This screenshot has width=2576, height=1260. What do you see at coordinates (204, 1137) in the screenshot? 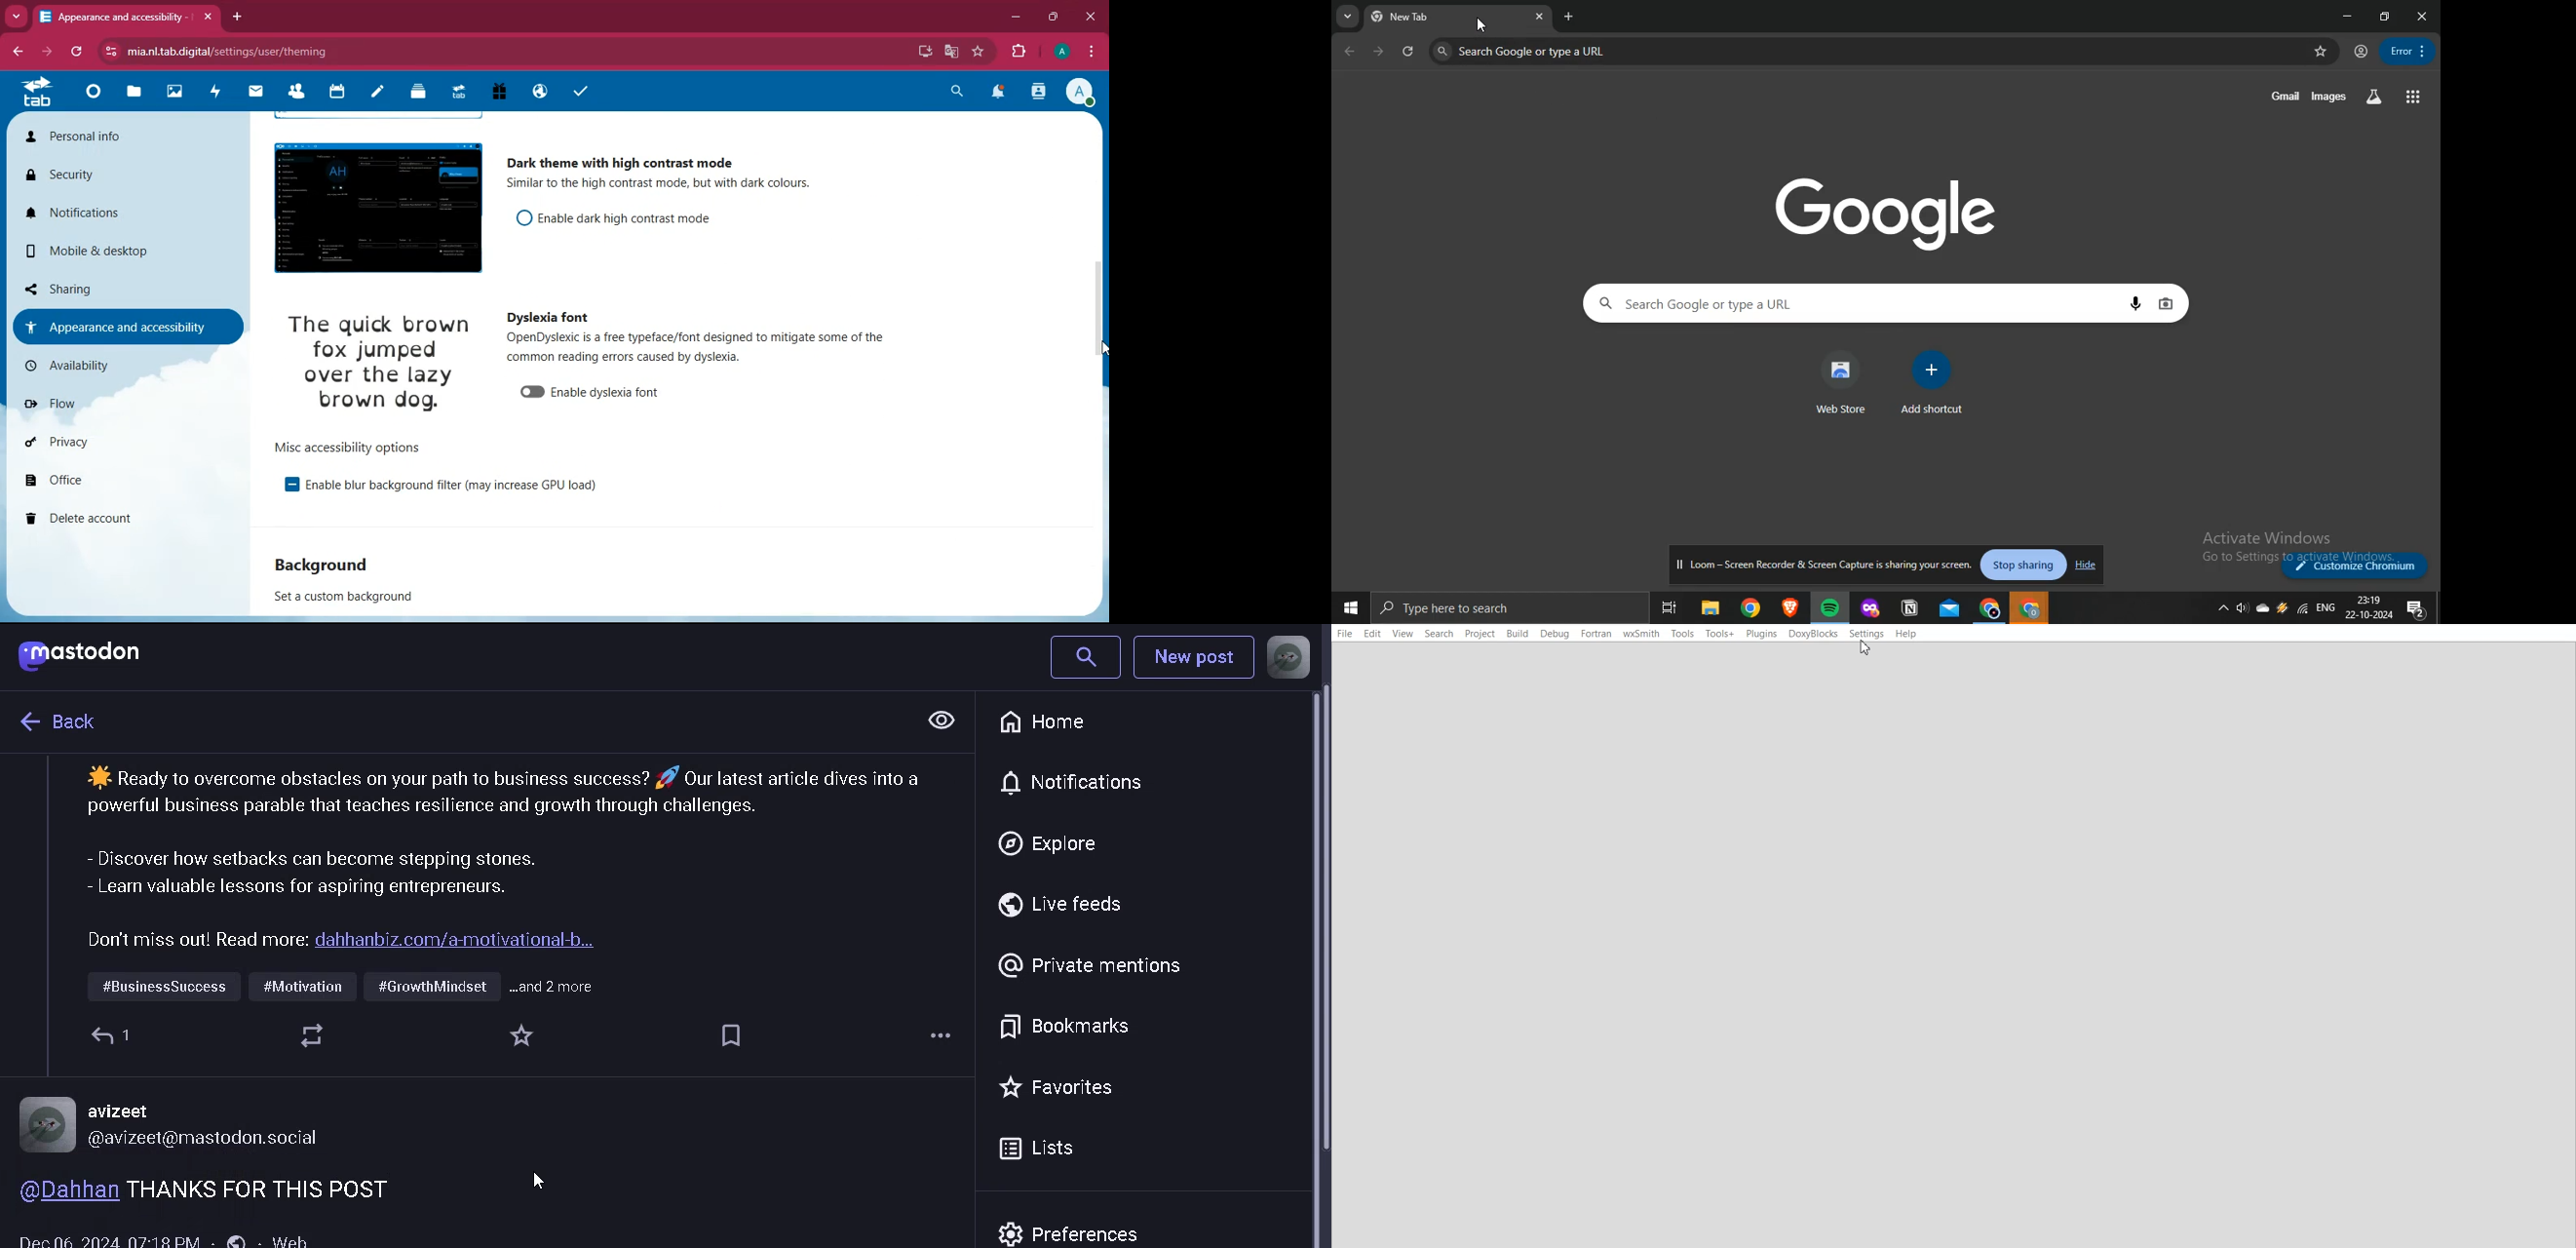
I see `@avizeet@mastodon.social` at bounding box center [204, 1137].